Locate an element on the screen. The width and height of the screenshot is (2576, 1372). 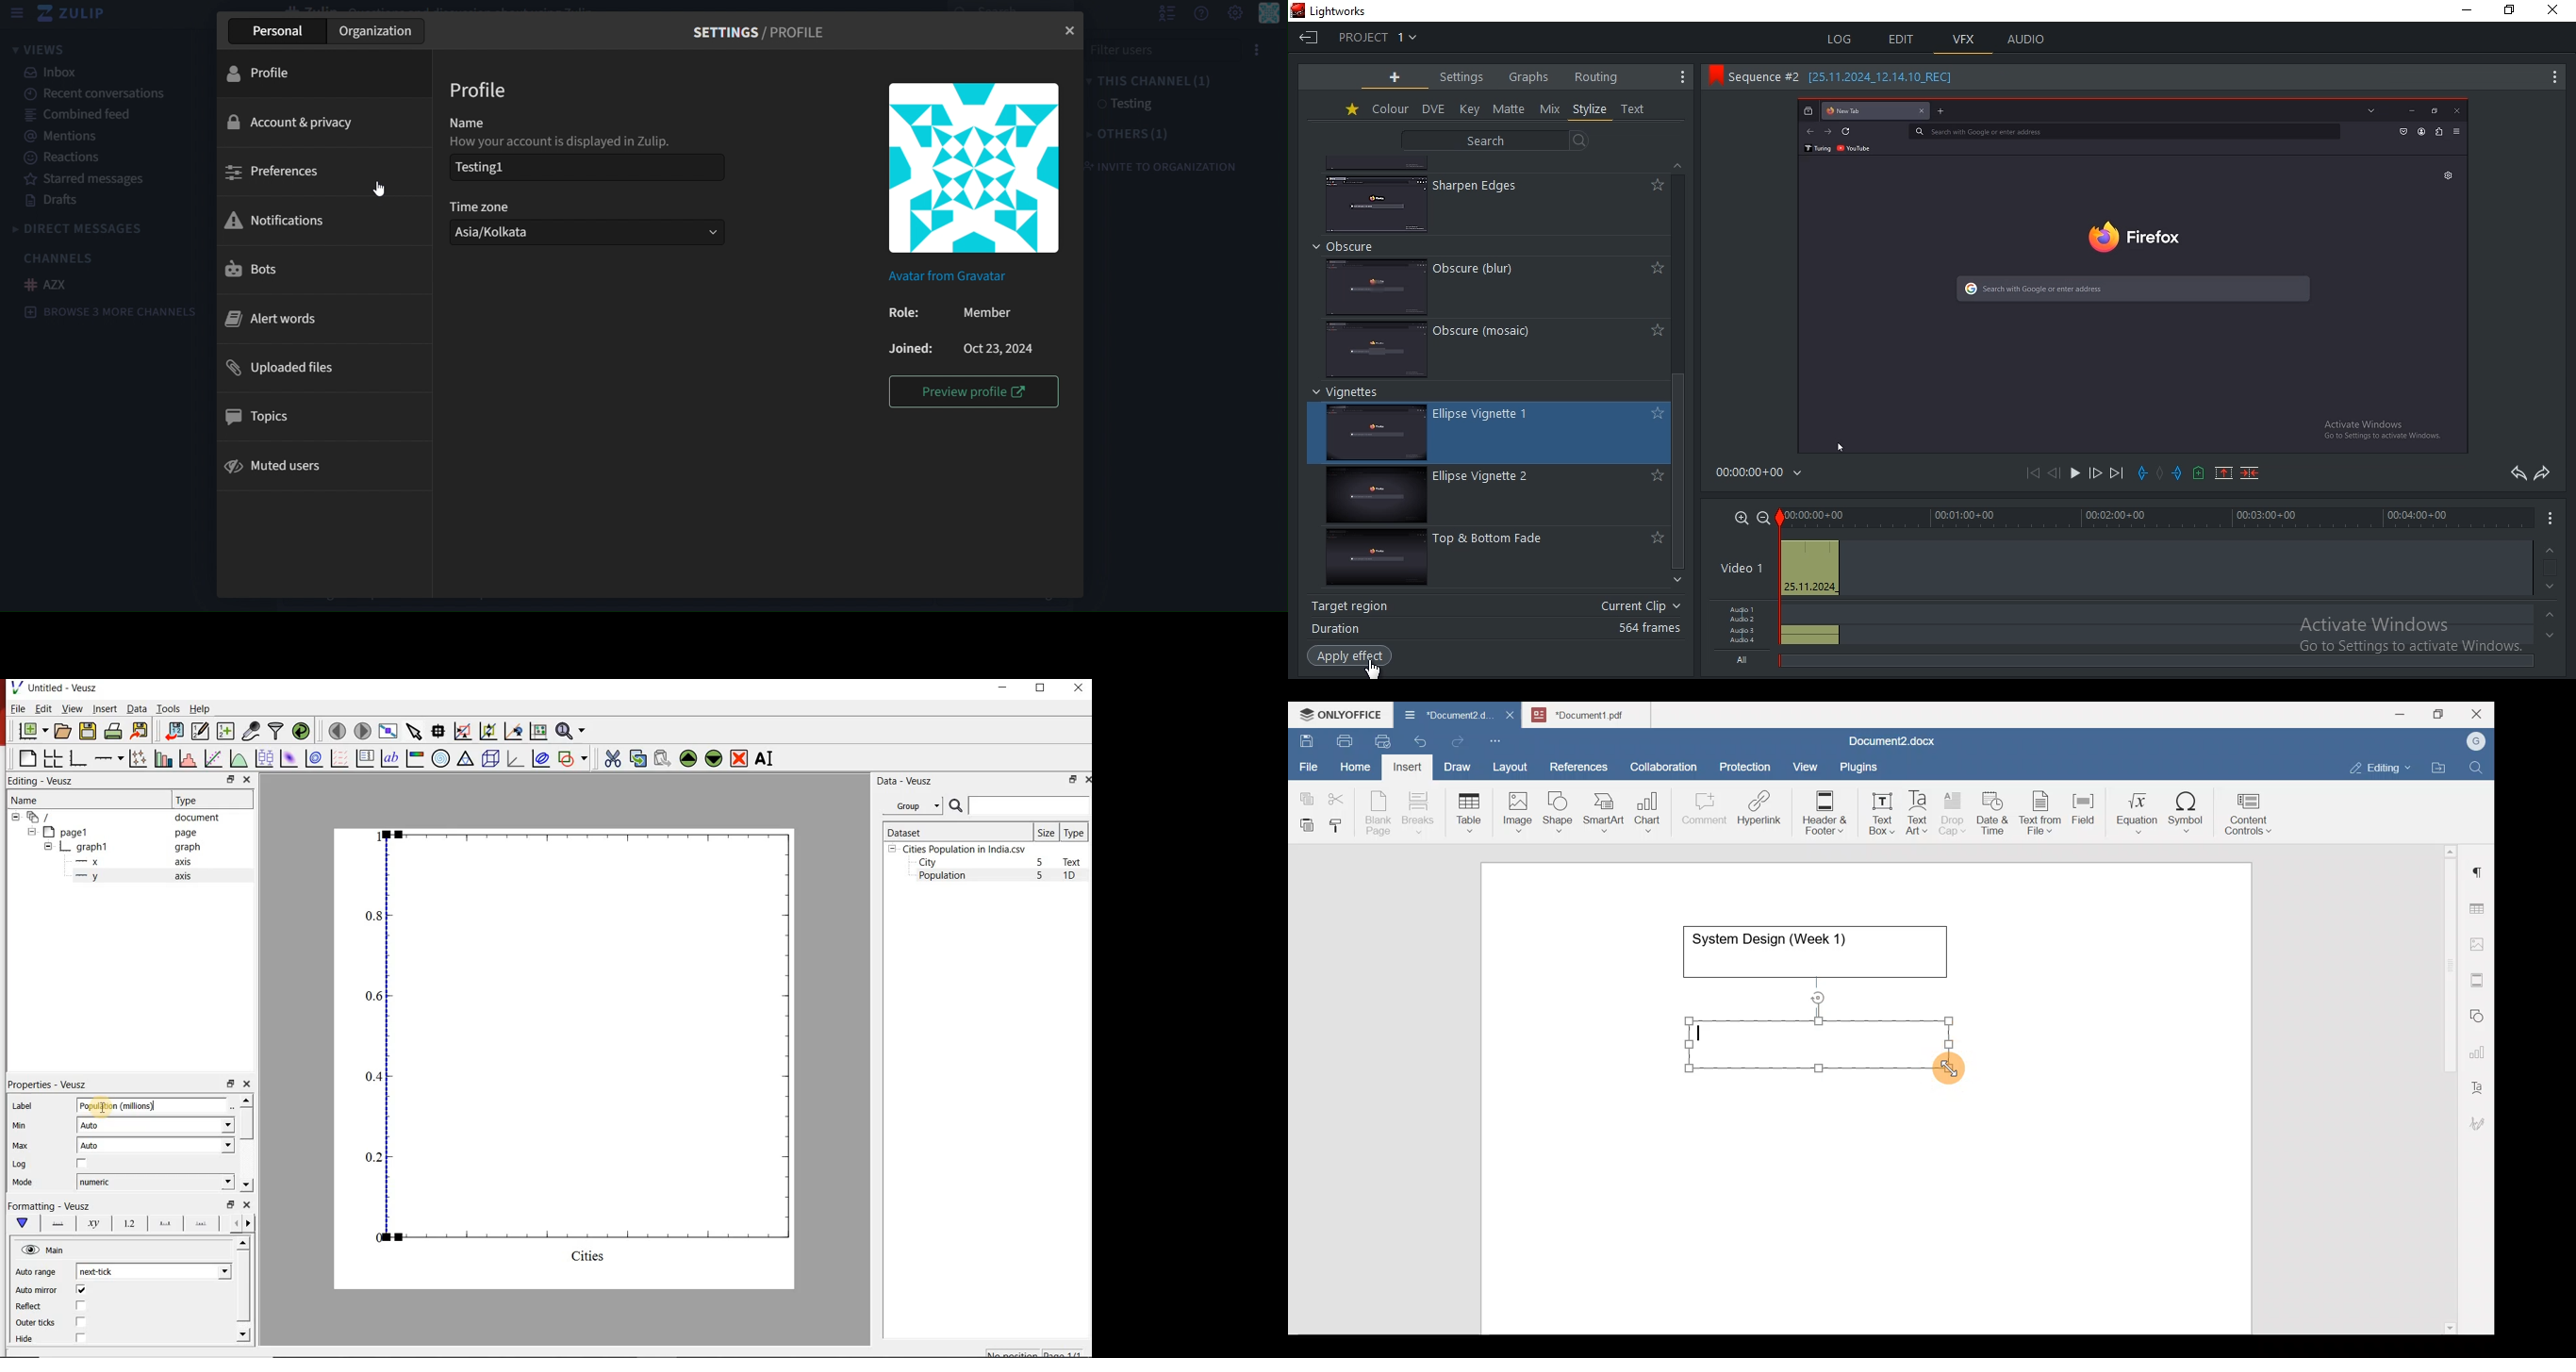
Minimize is located at coordinates (2399, 713).